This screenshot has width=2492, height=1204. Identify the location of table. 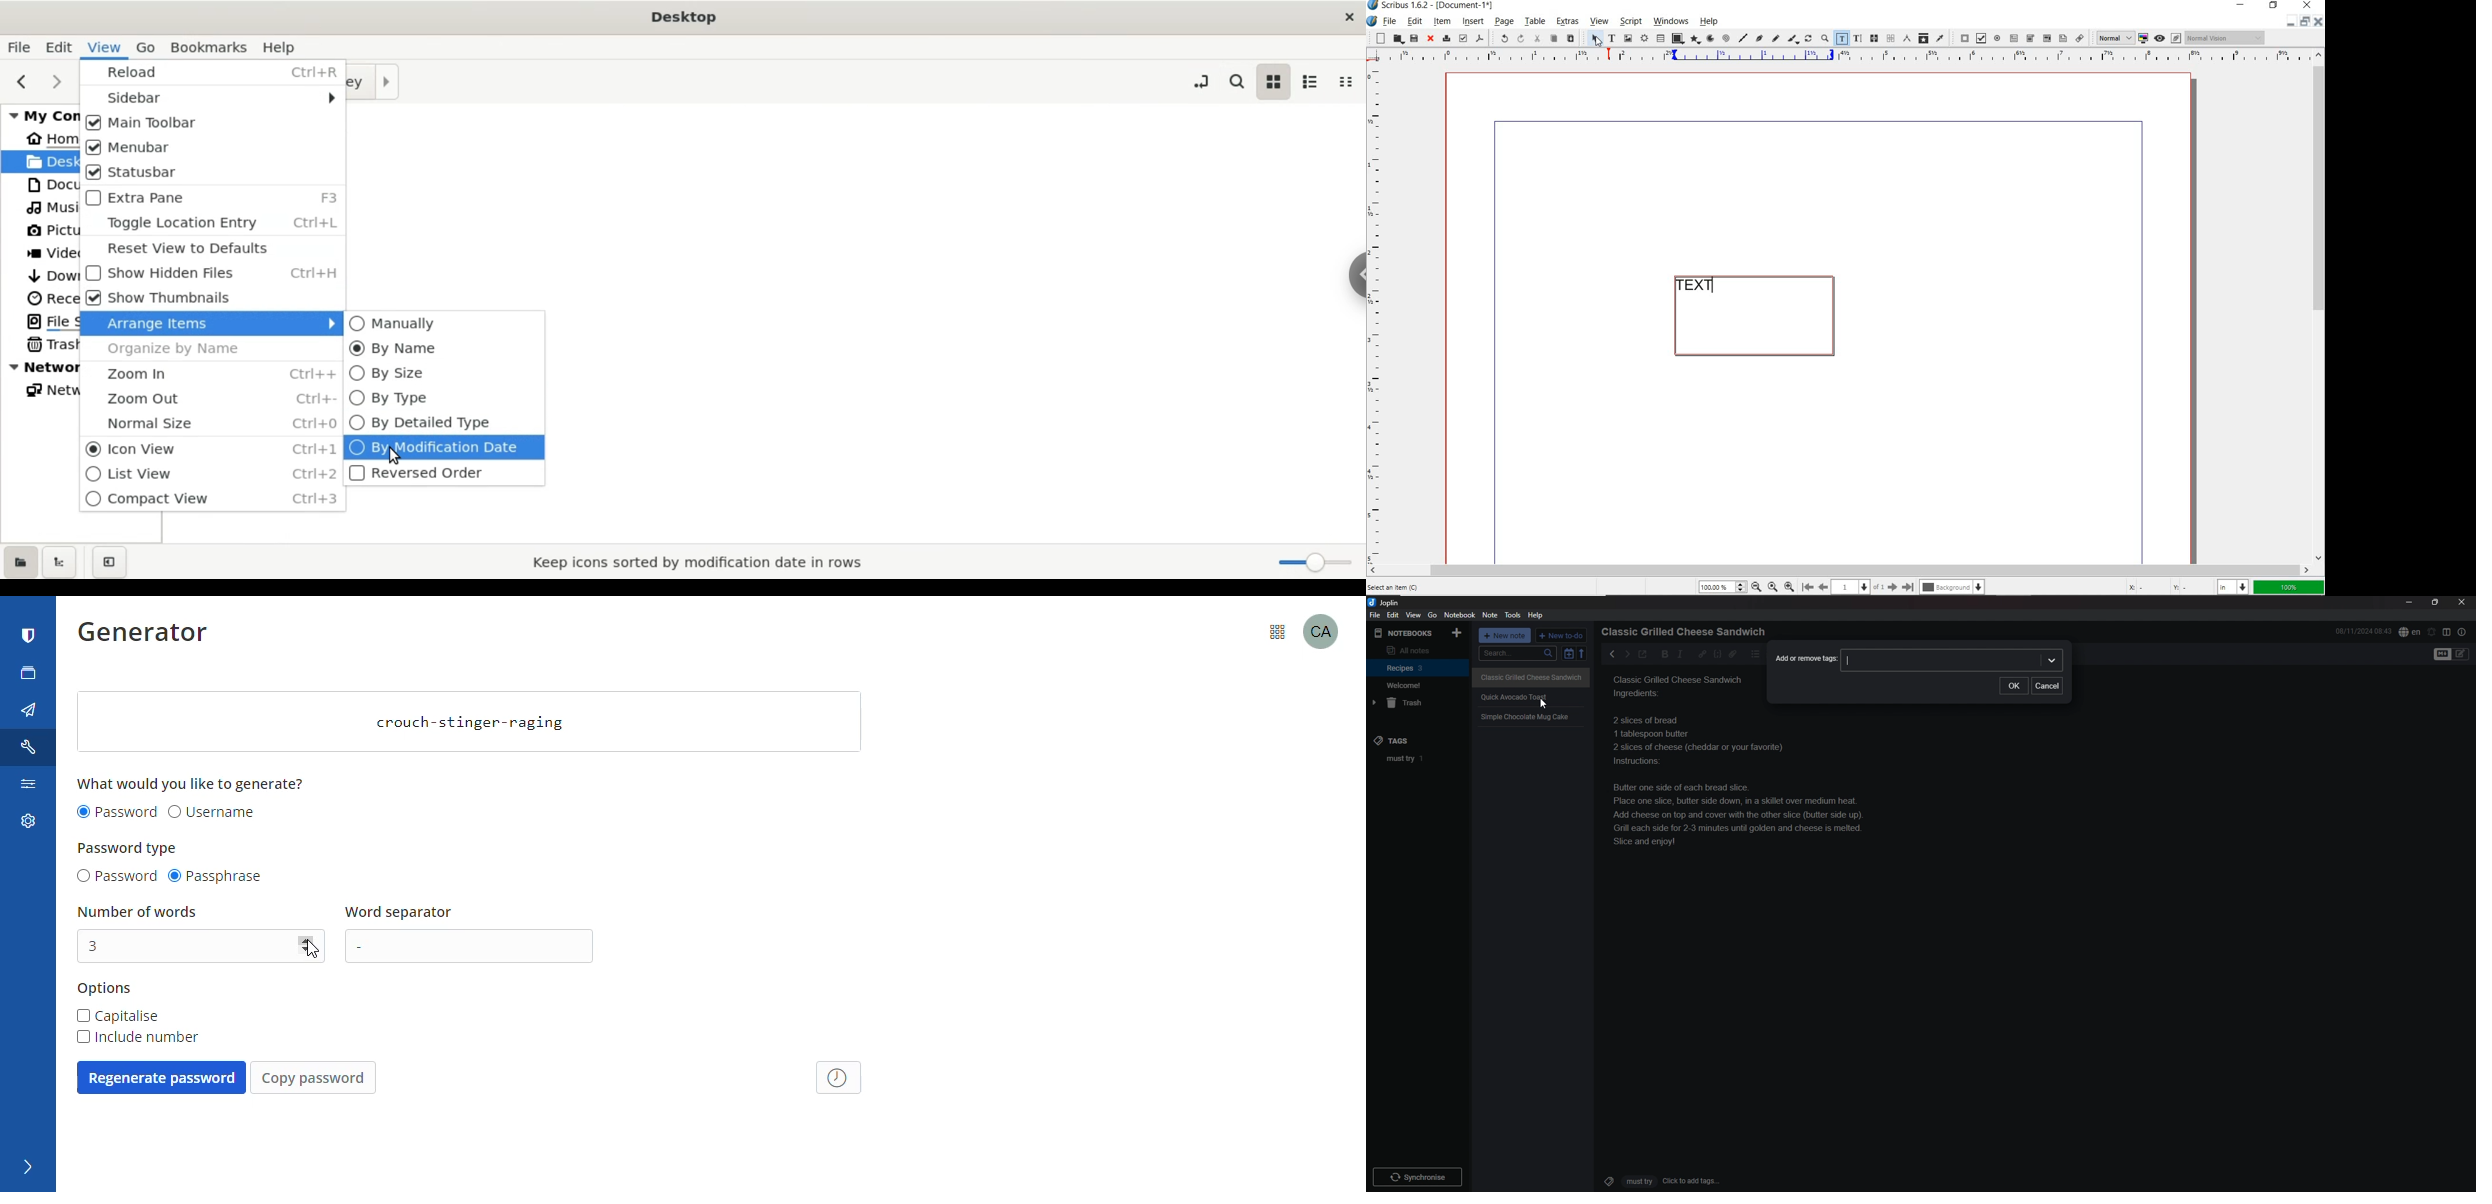
(1660, 39).